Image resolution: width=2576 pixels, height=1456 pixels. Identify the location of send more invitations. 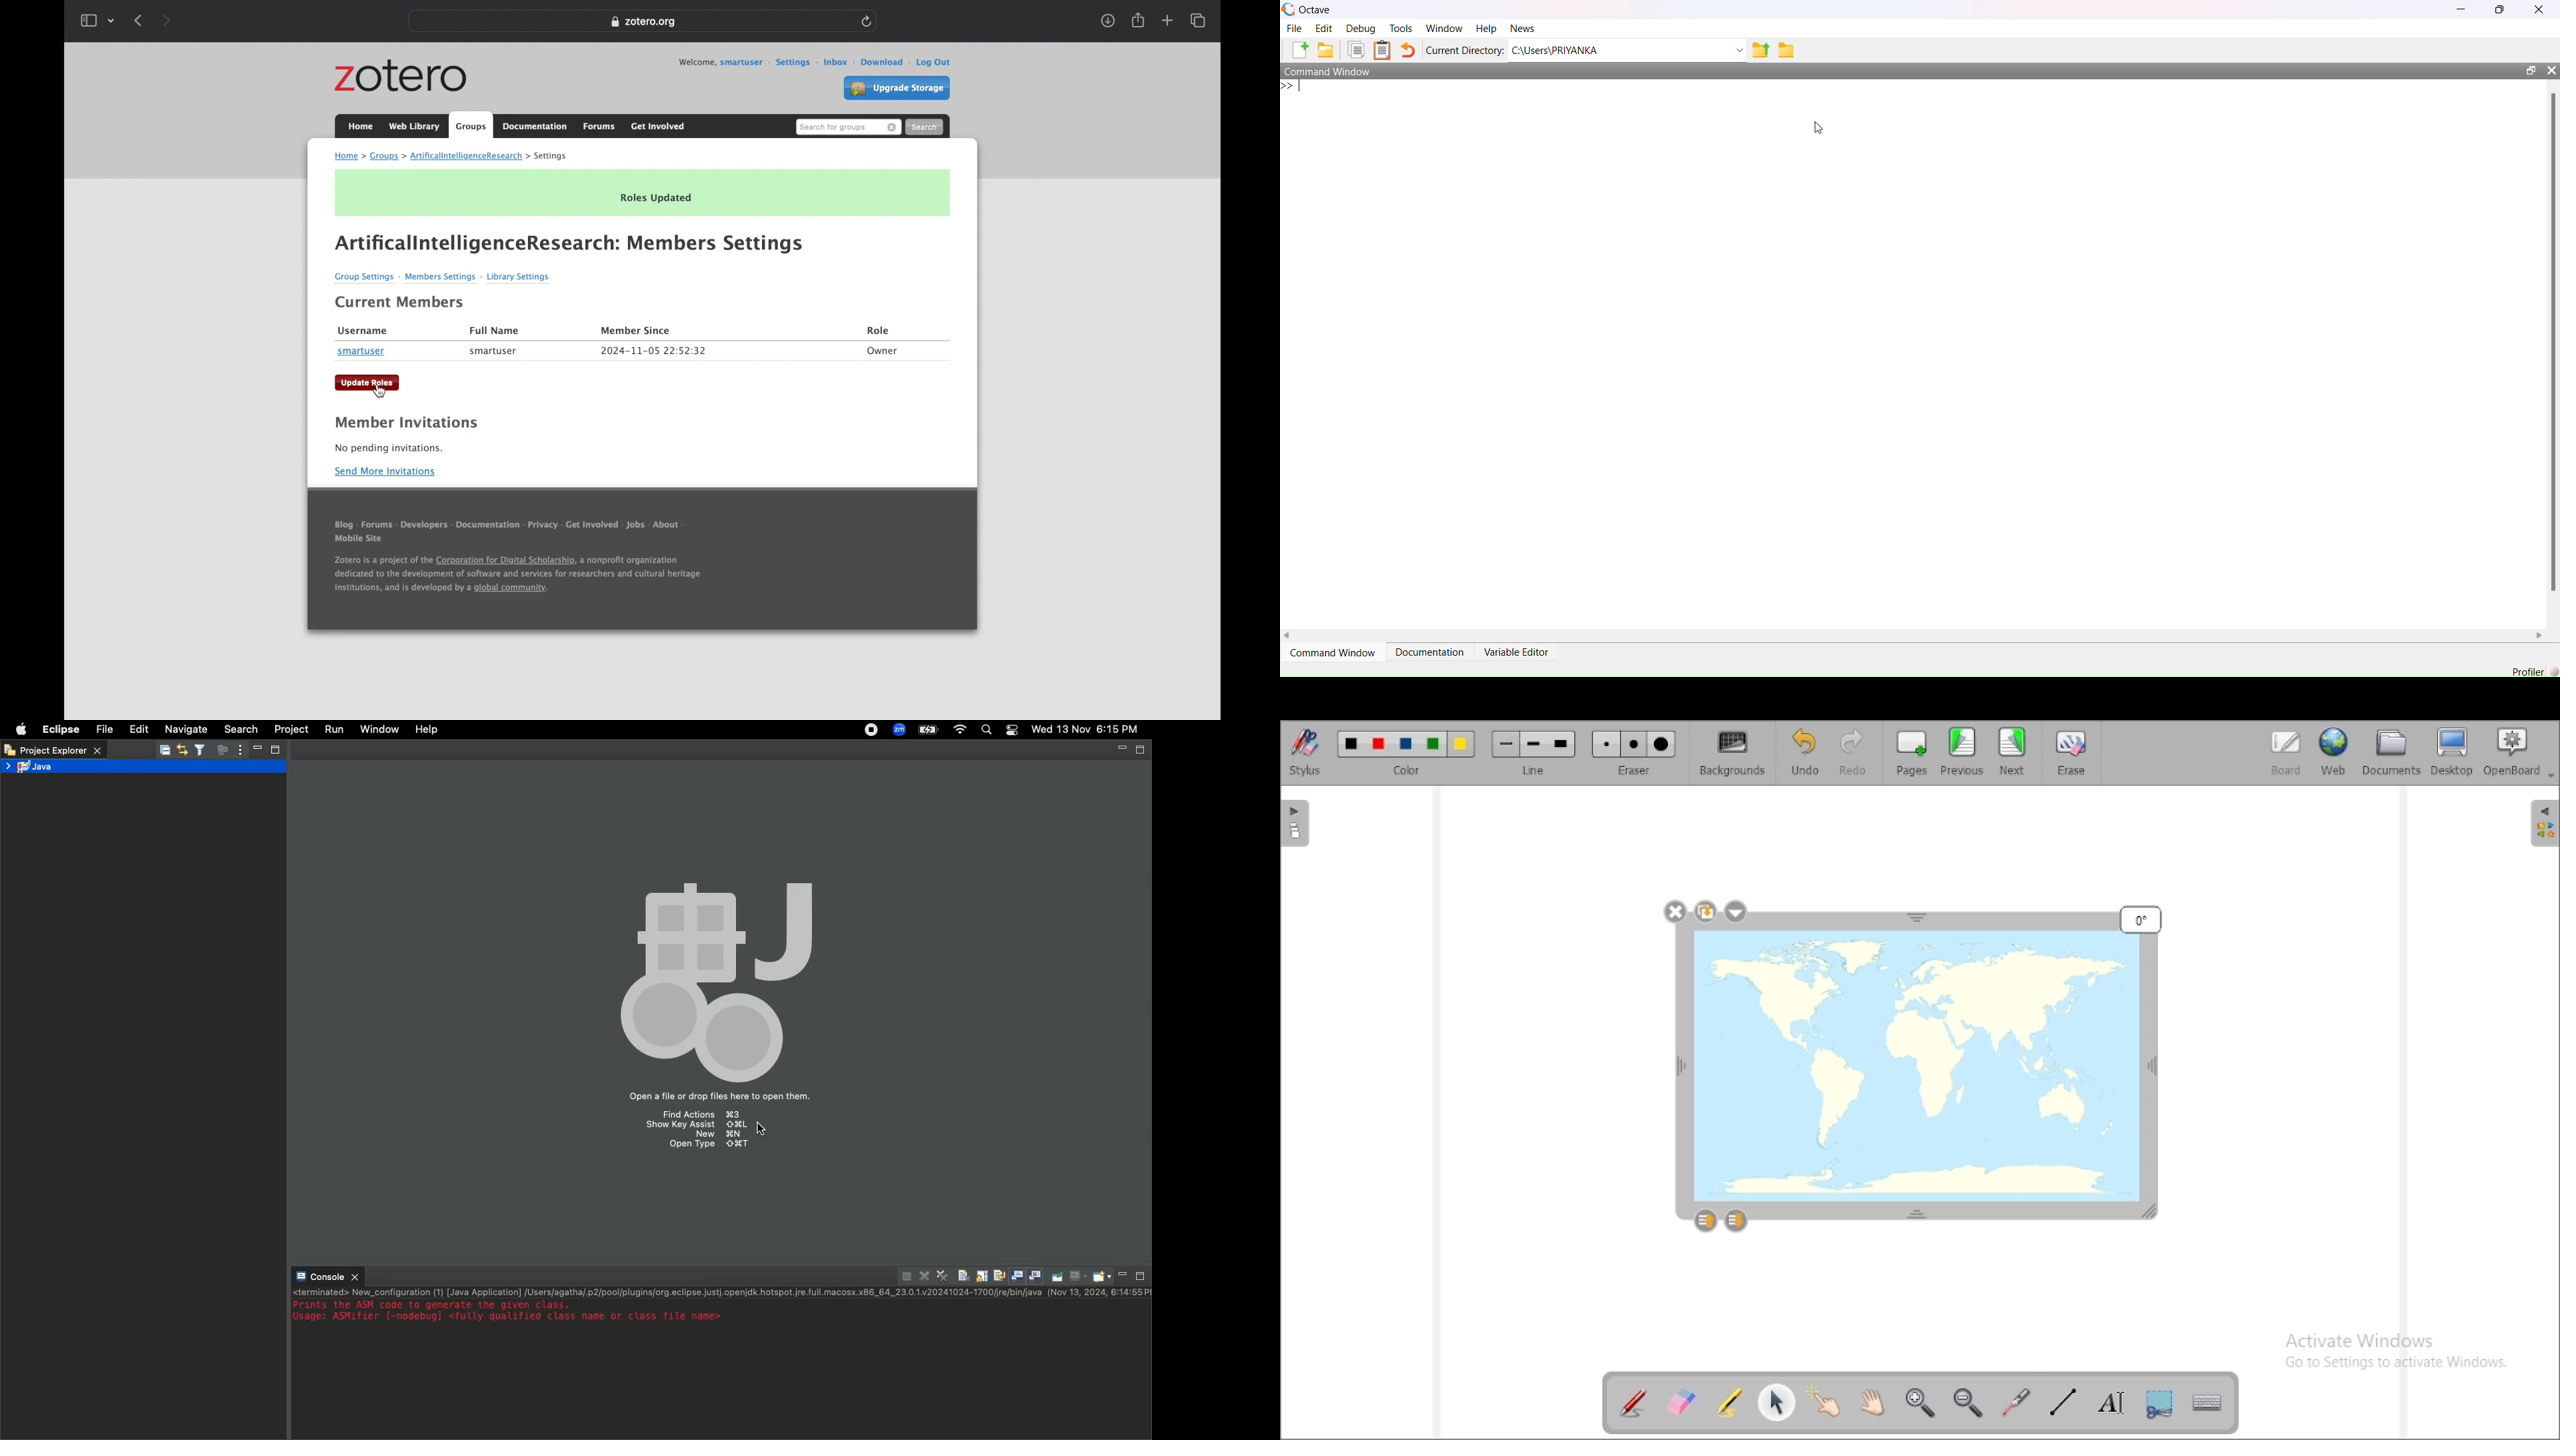
(386, 472).